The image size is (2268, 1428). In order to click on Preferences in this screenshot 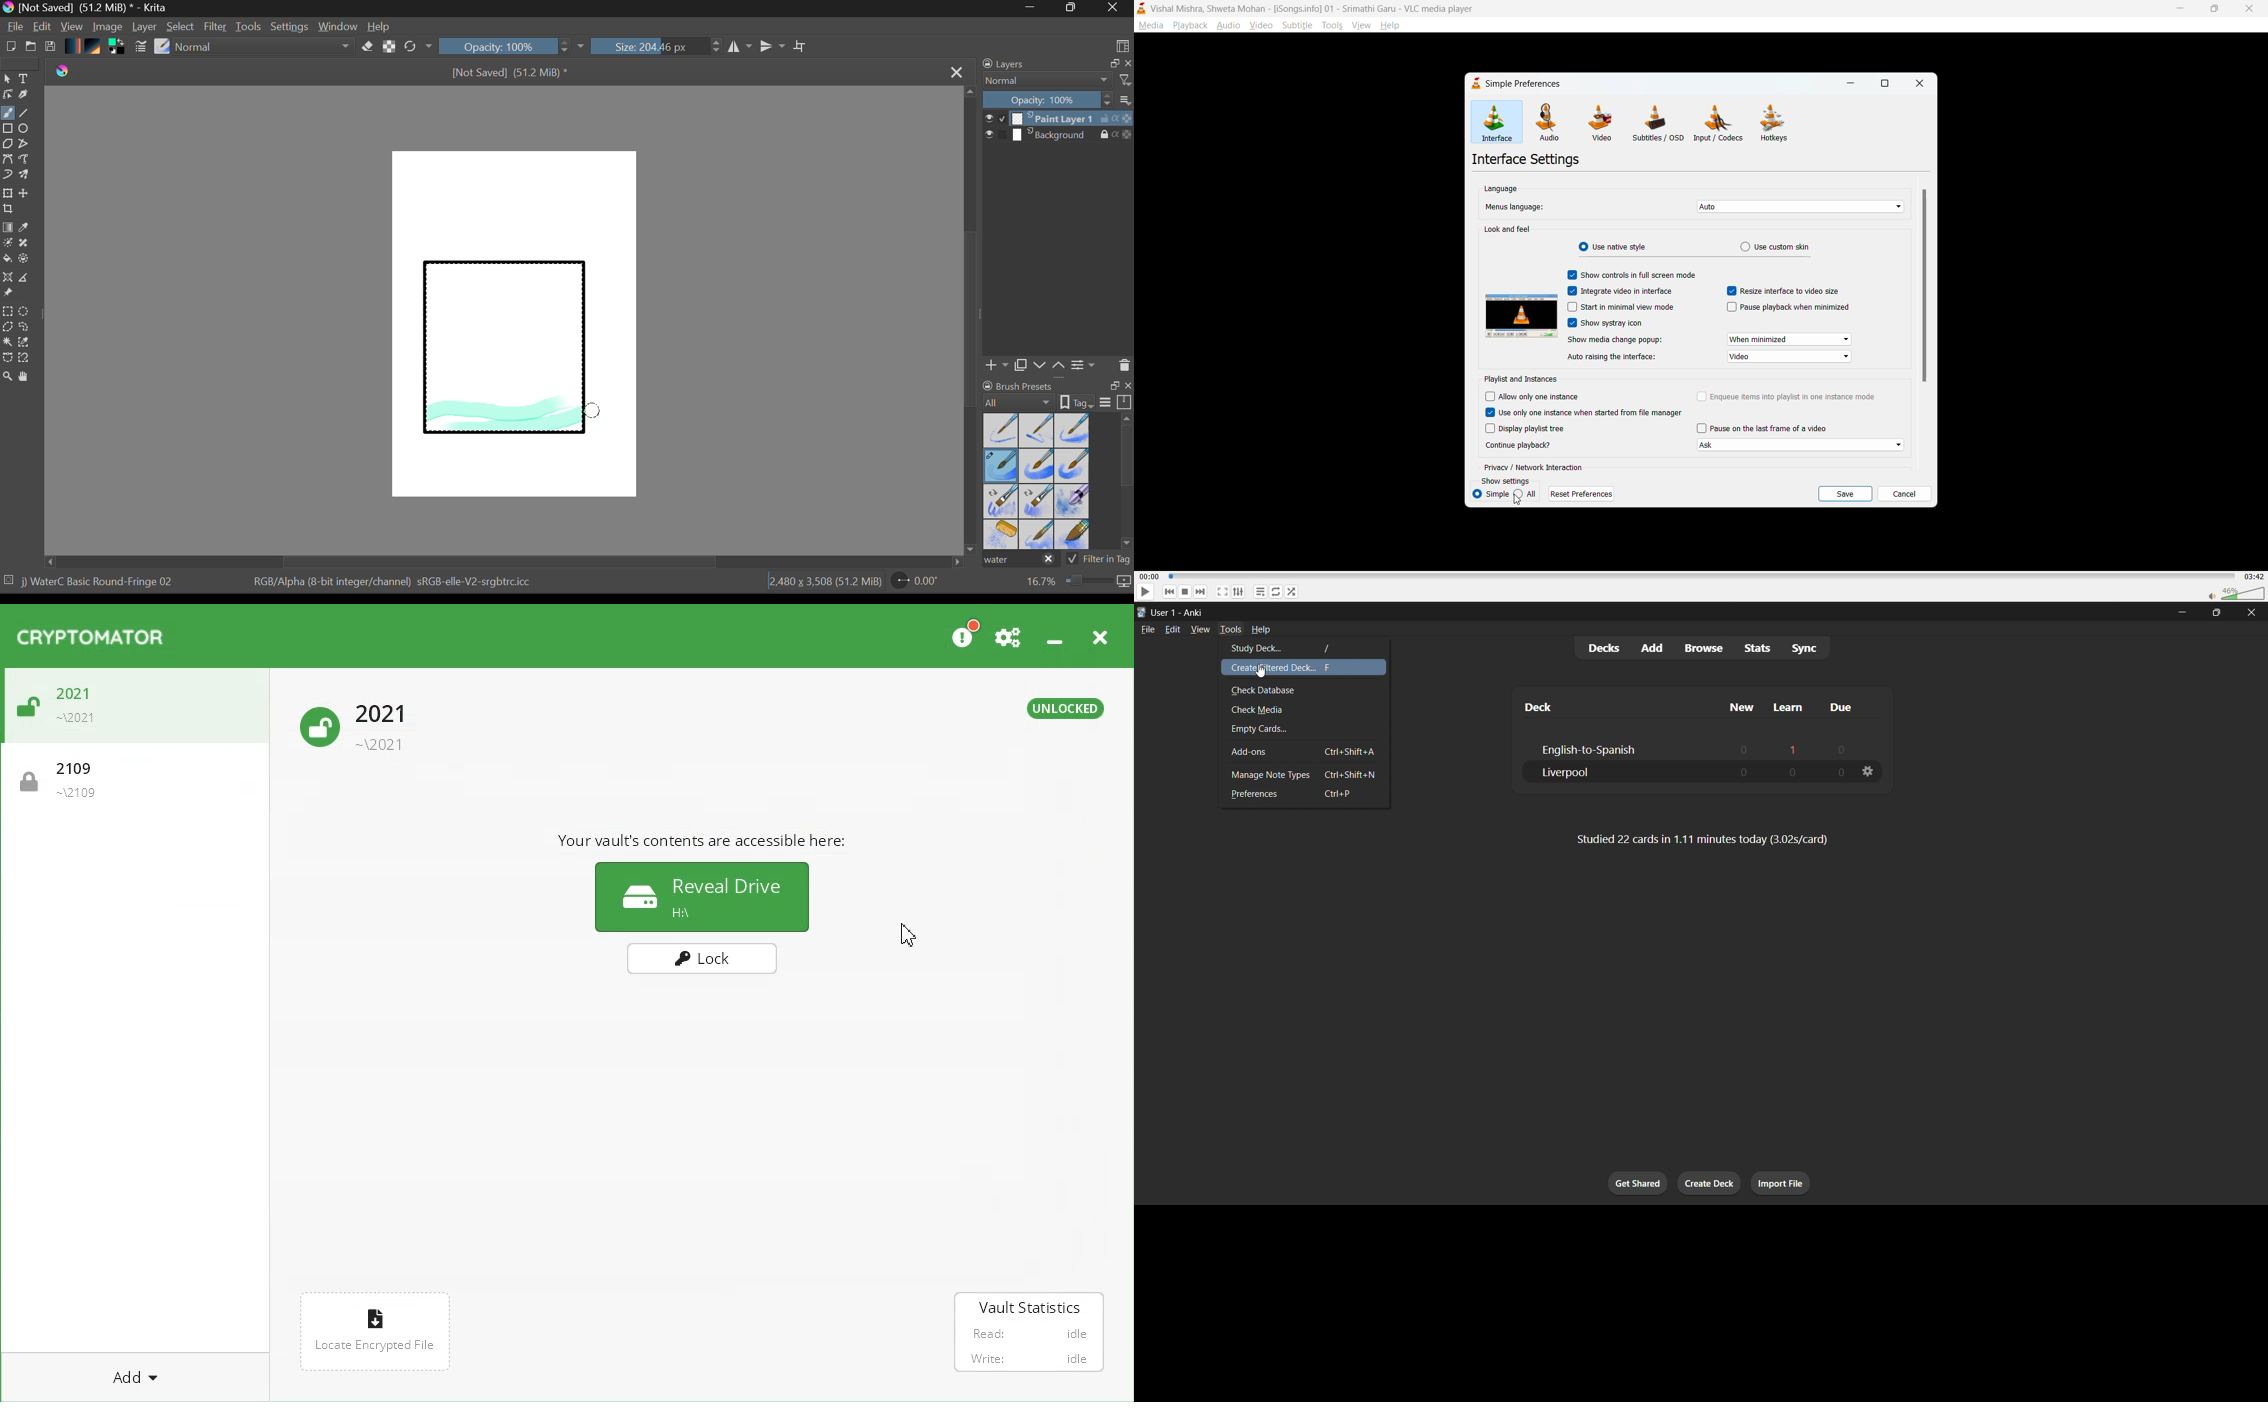, I will do `click(1008, 636)`.